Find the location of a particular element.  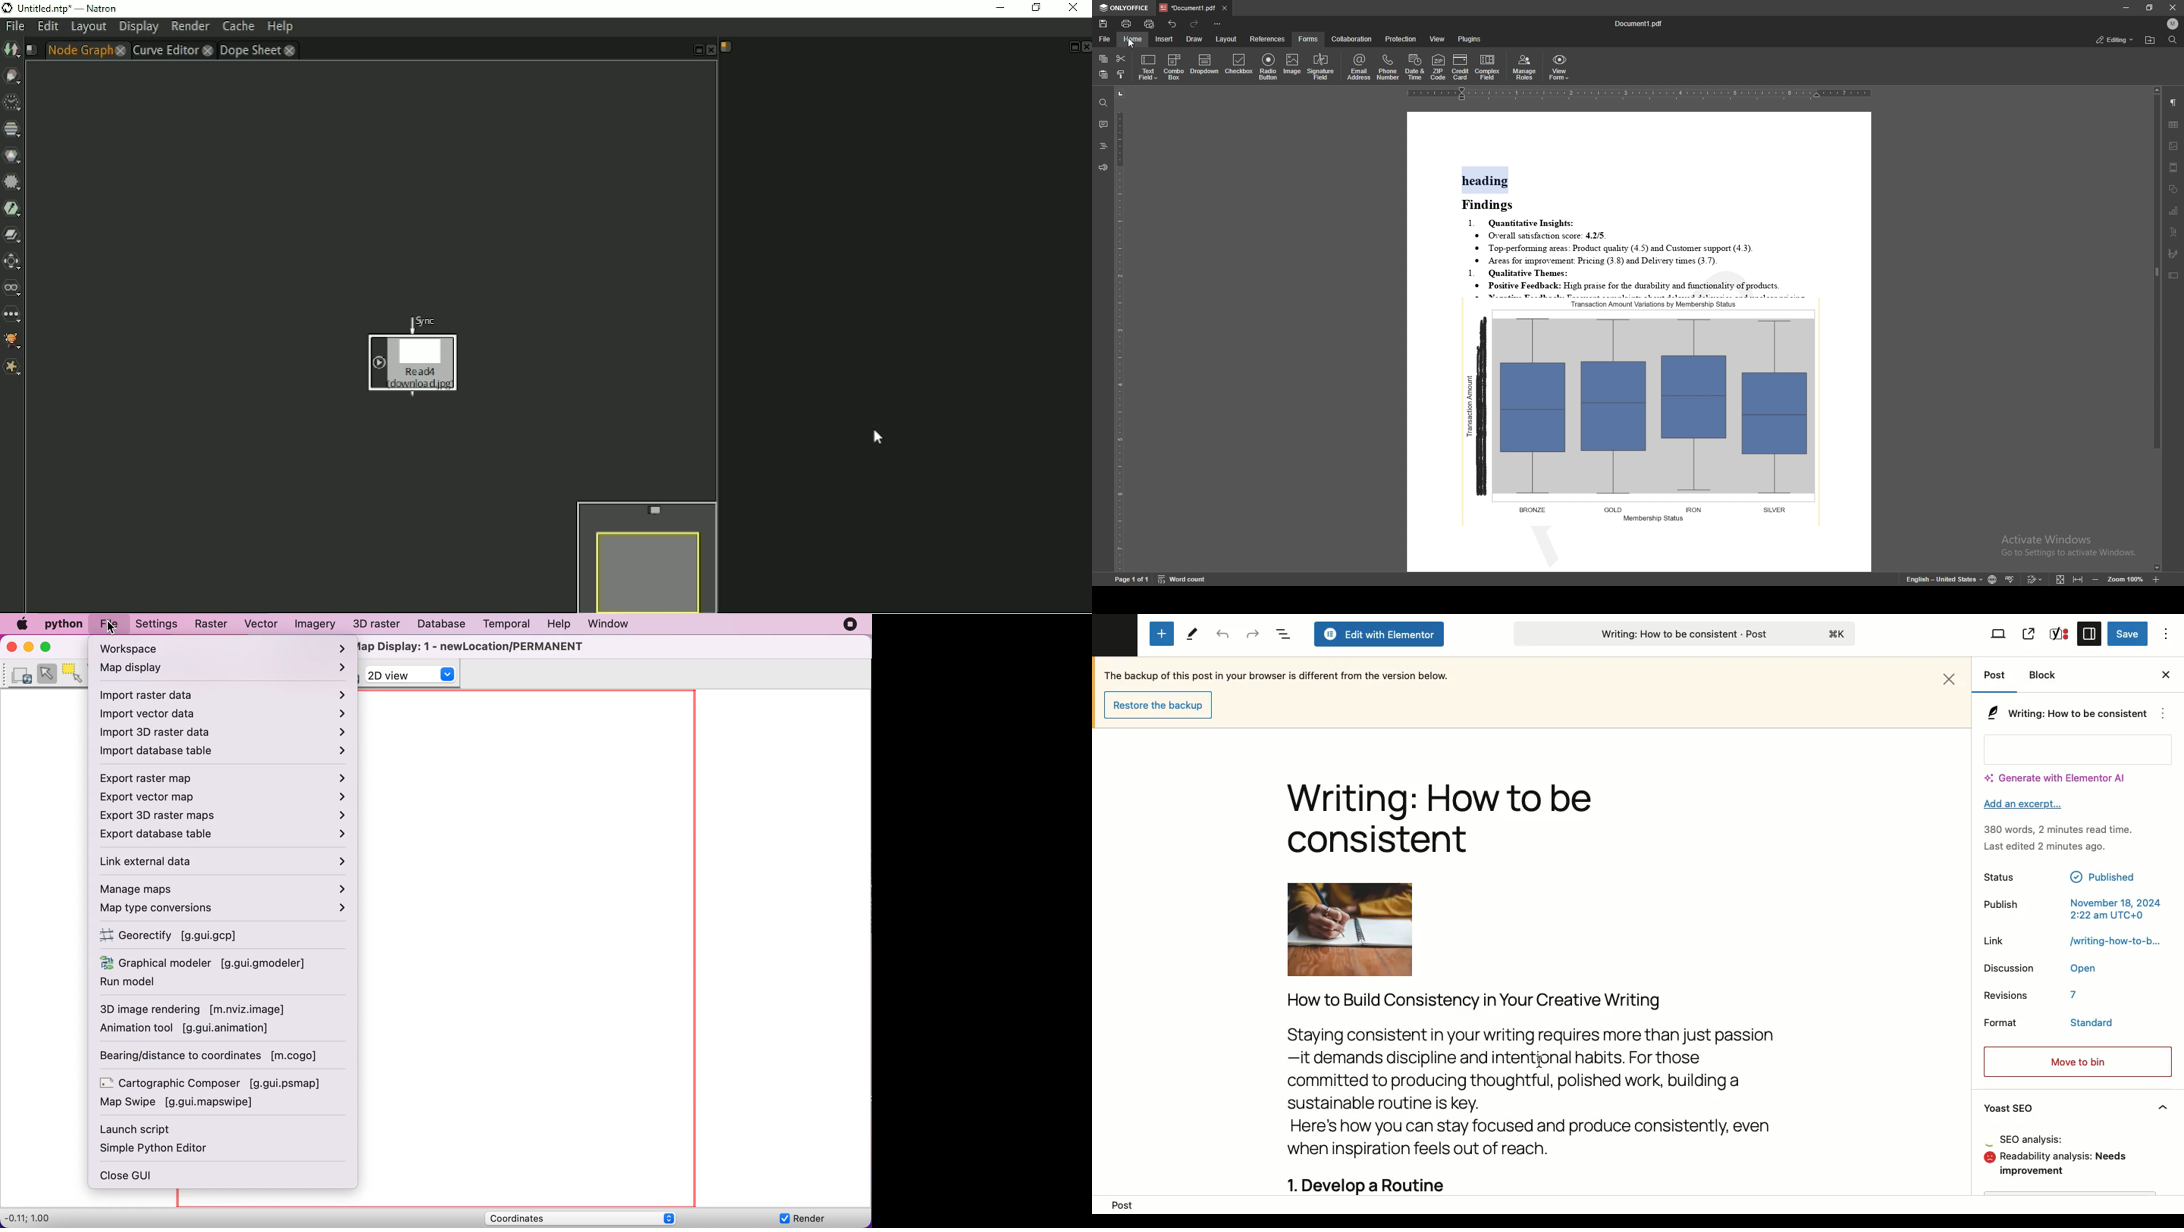

dropdown is located at coordinates (1205, 66).